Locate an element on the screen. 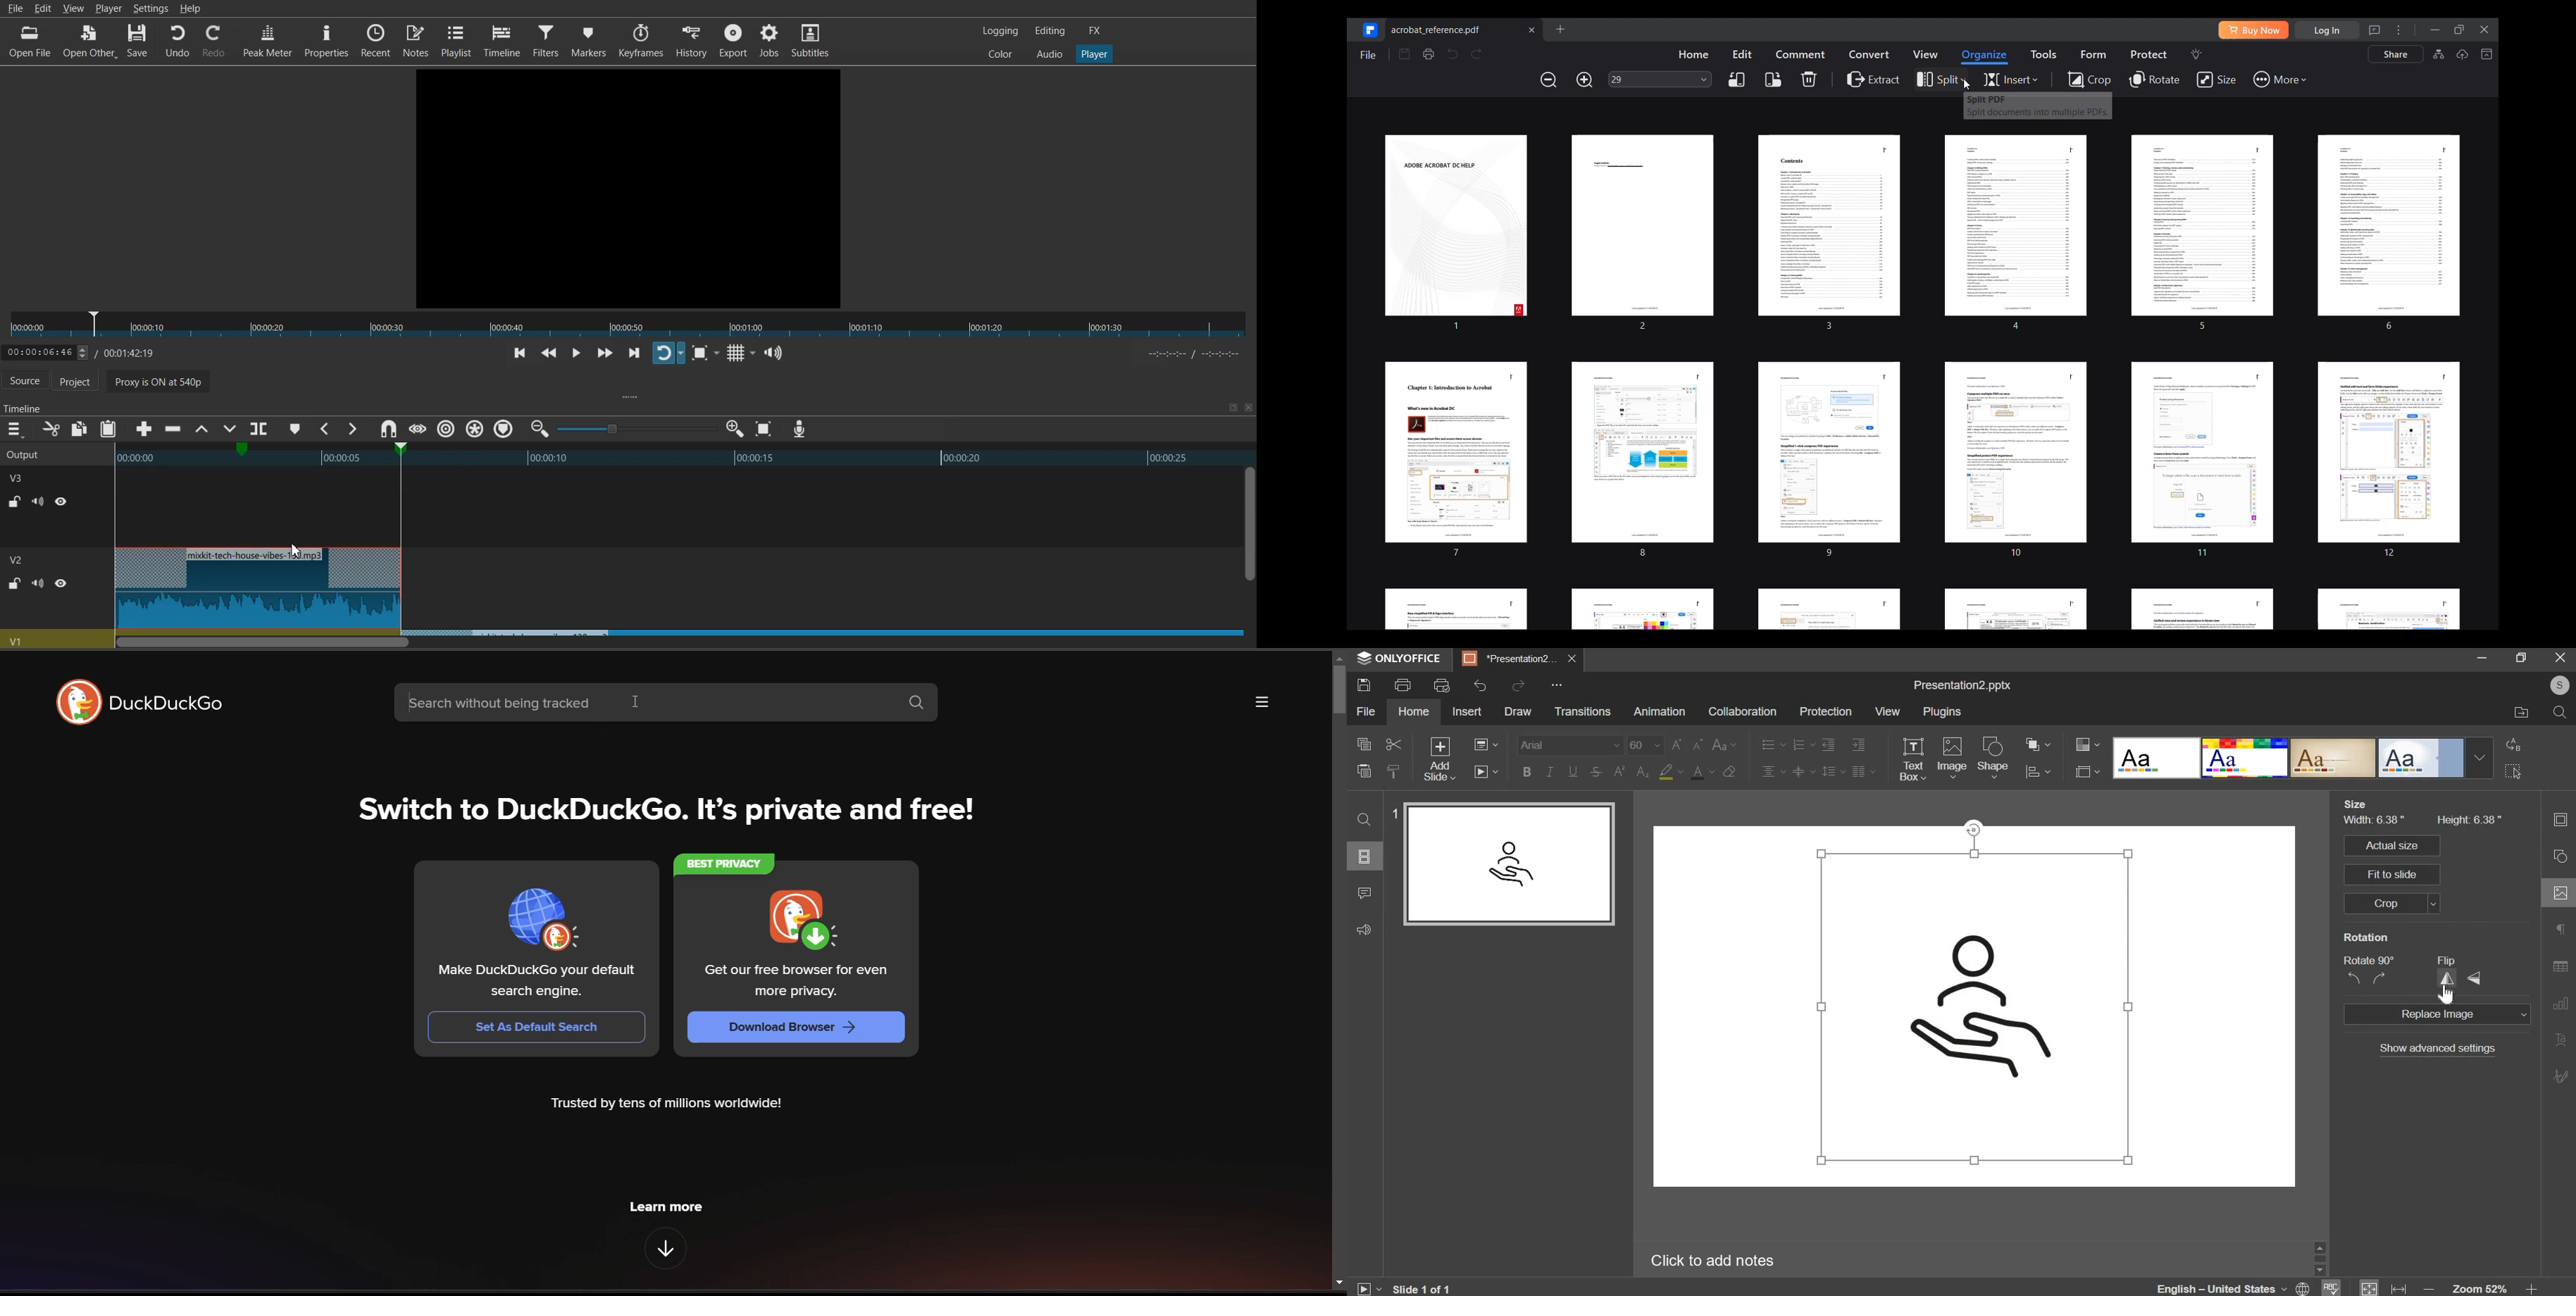 This screenshot has height=1316, width=2576. Copy is located at coordinates (80, 429).